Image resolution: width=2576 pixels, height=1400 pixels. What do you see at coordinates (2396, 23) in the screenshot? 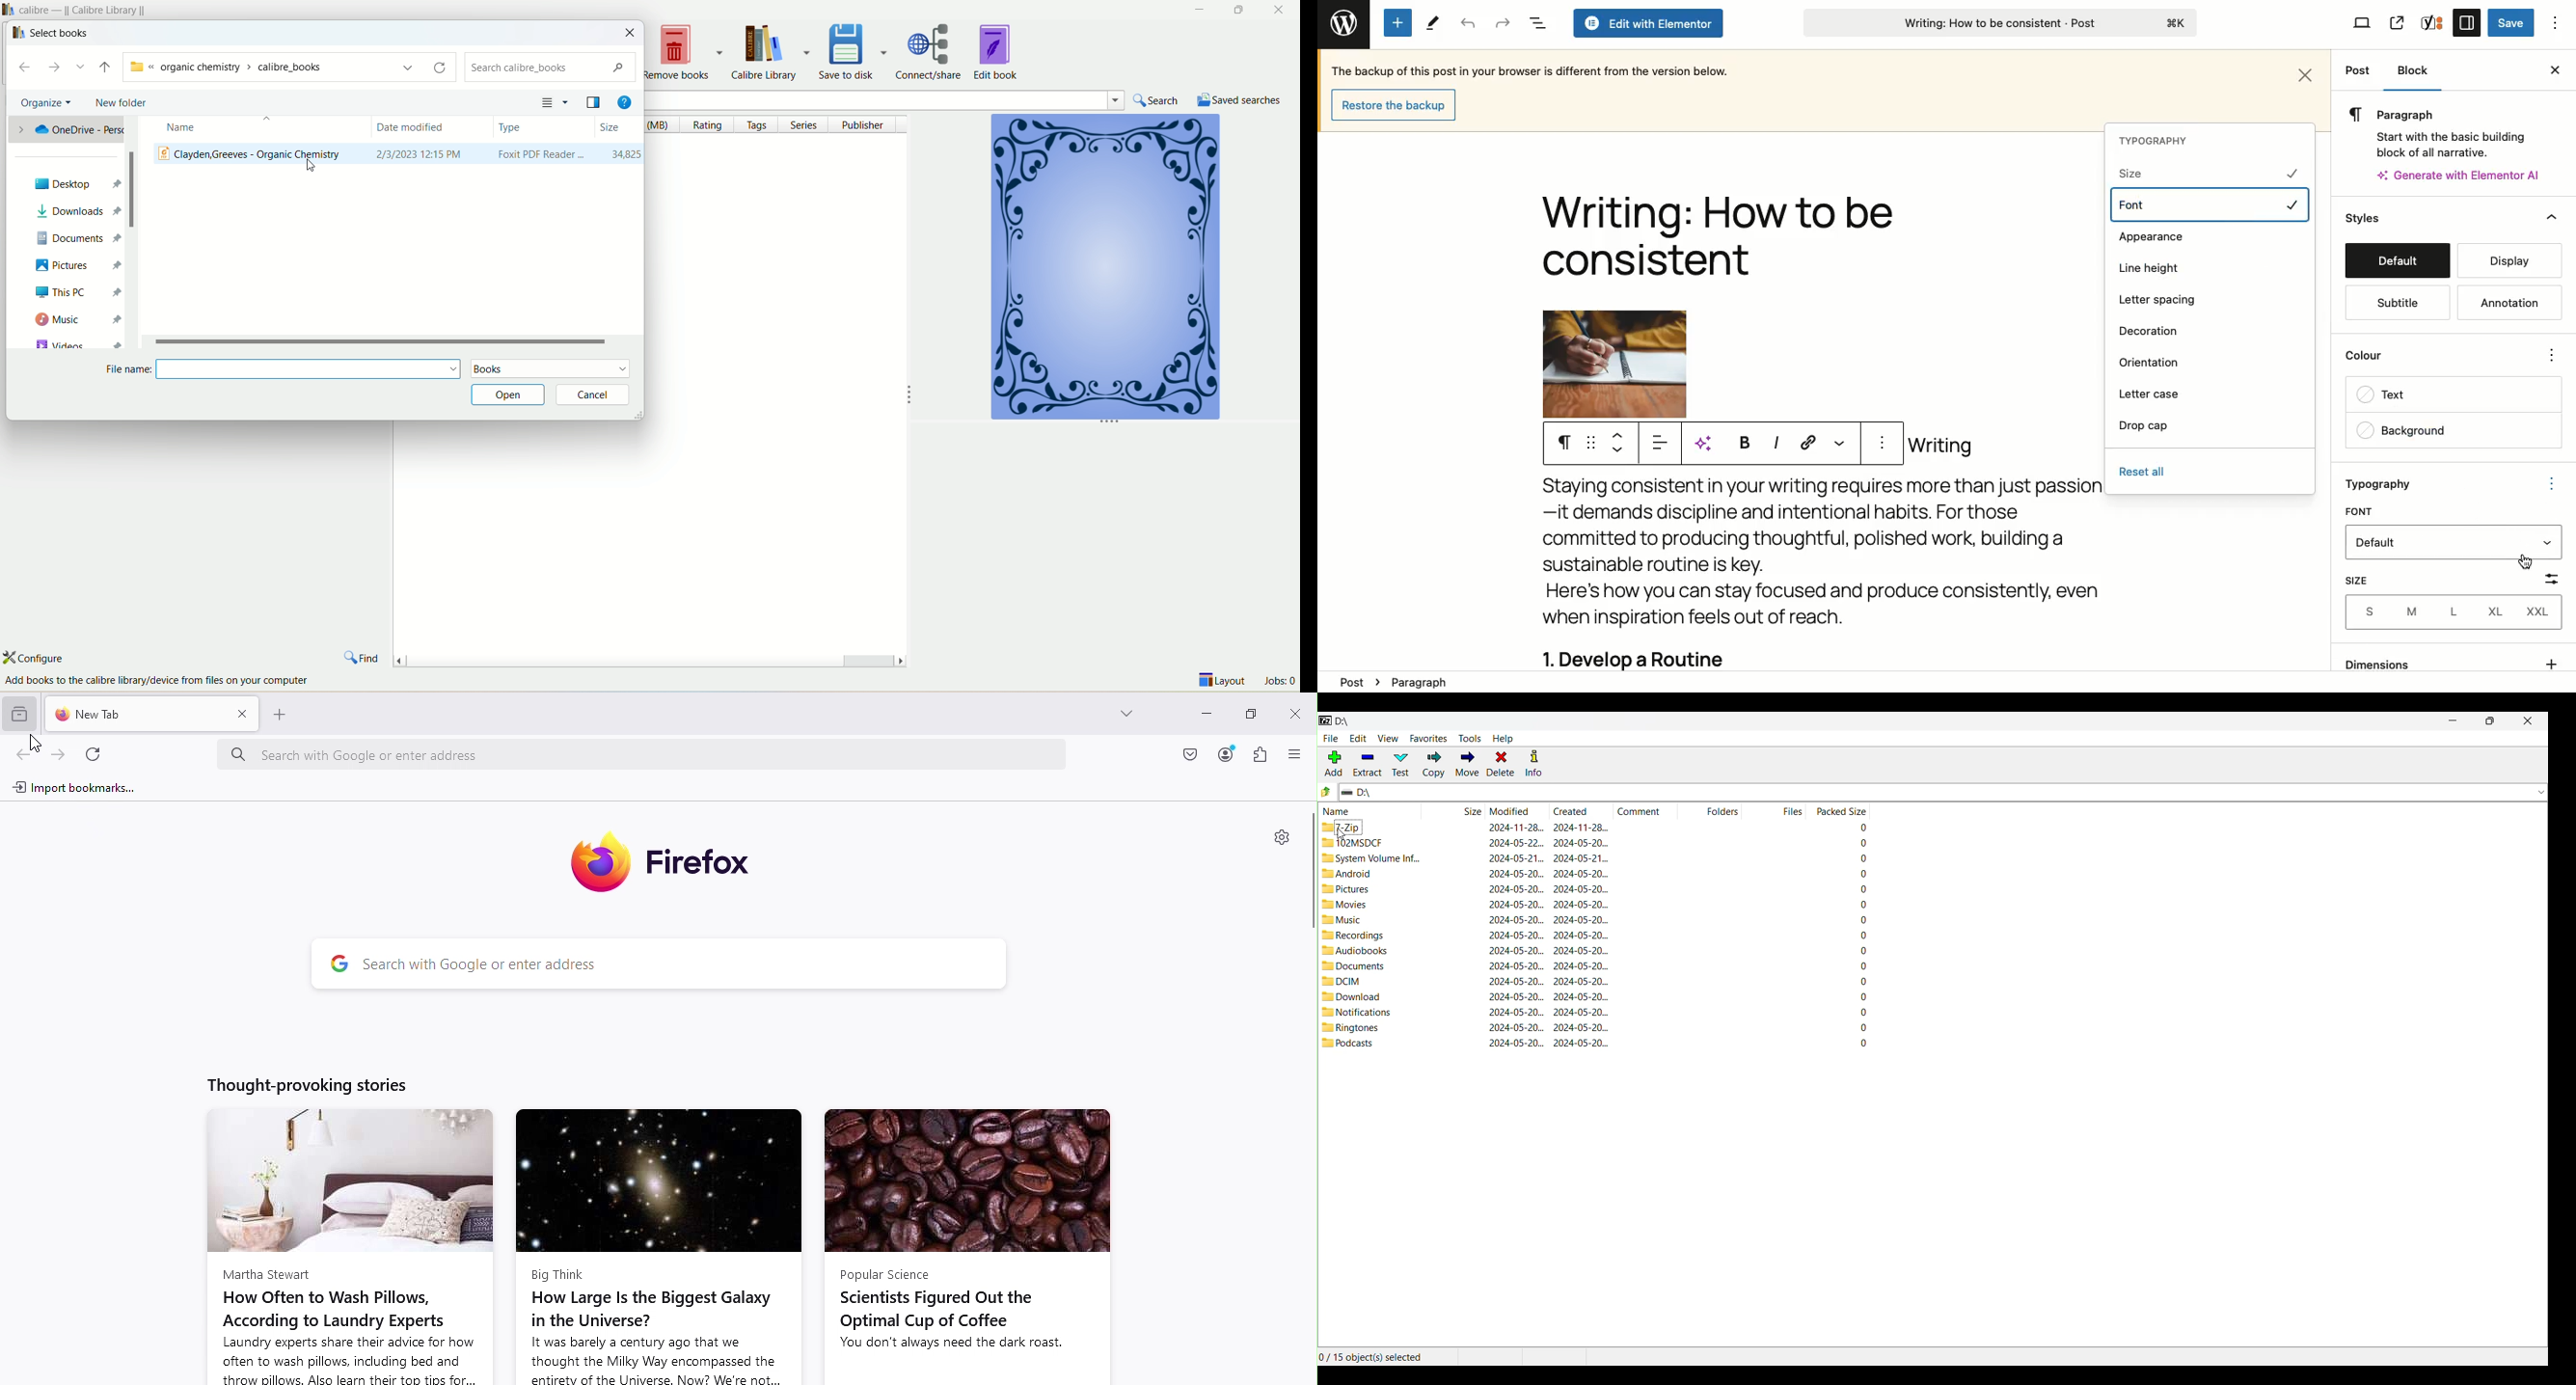
I see `View post` at bounding box center [2396, 23].